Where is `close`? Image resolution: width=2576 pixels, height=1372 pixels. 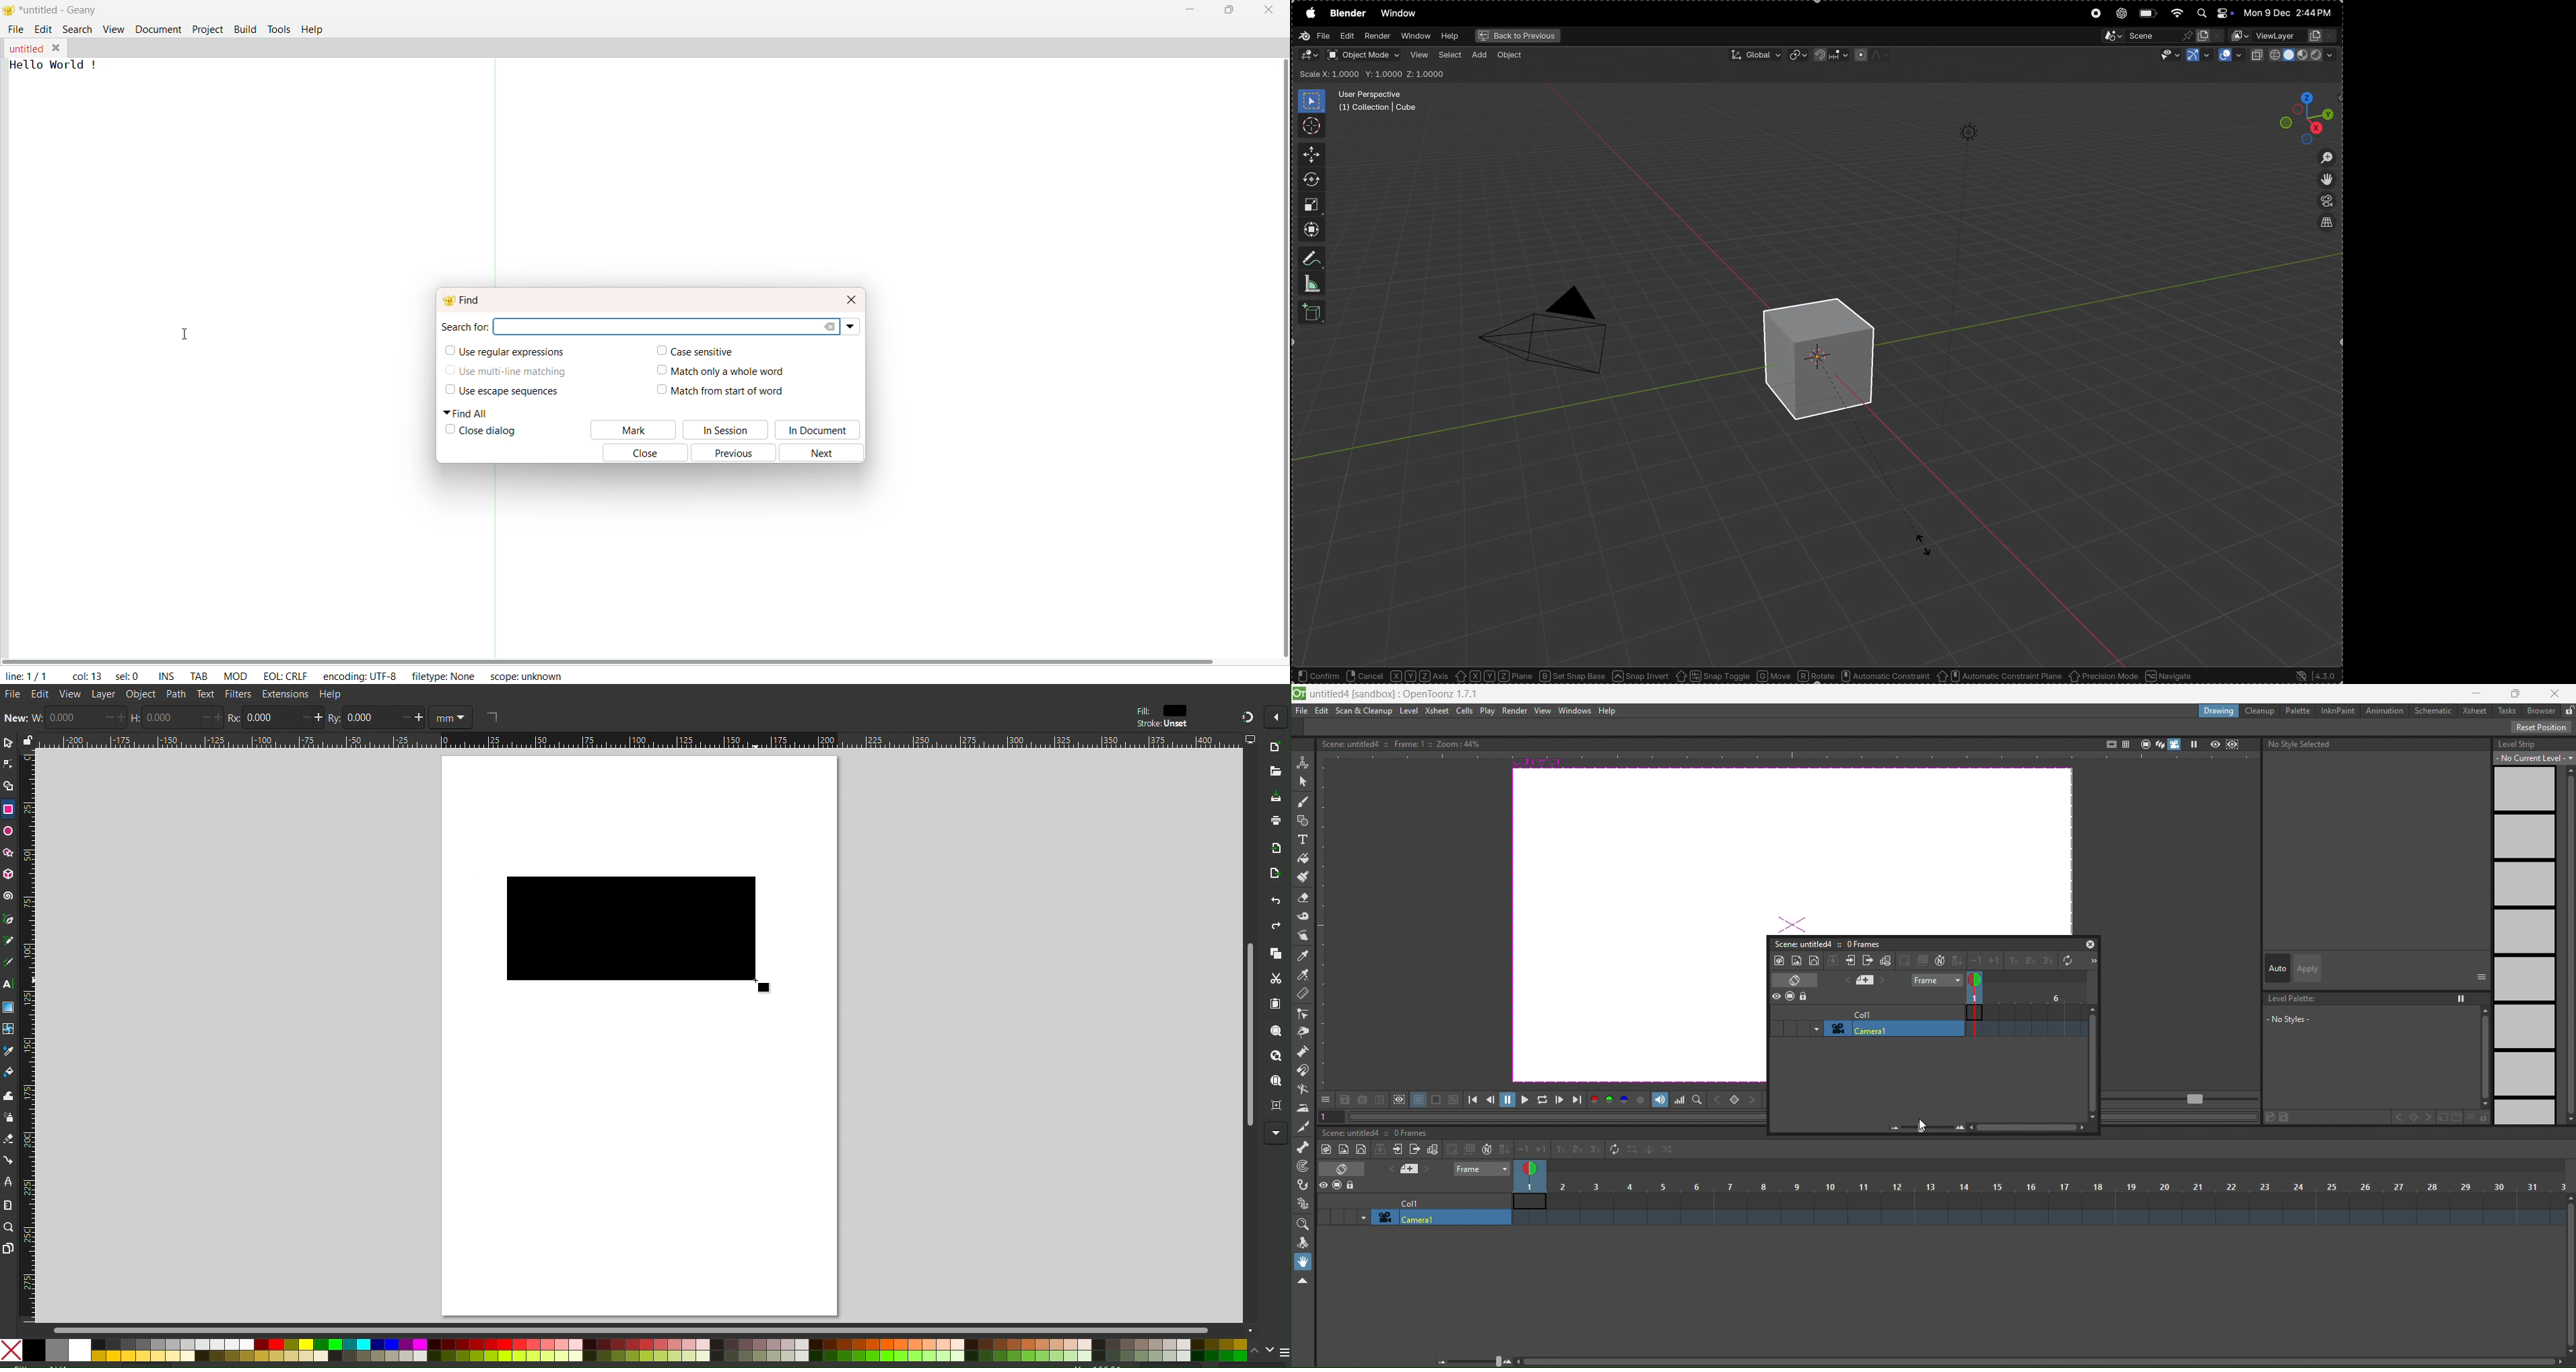
close is located at coordinates (2560, 691).